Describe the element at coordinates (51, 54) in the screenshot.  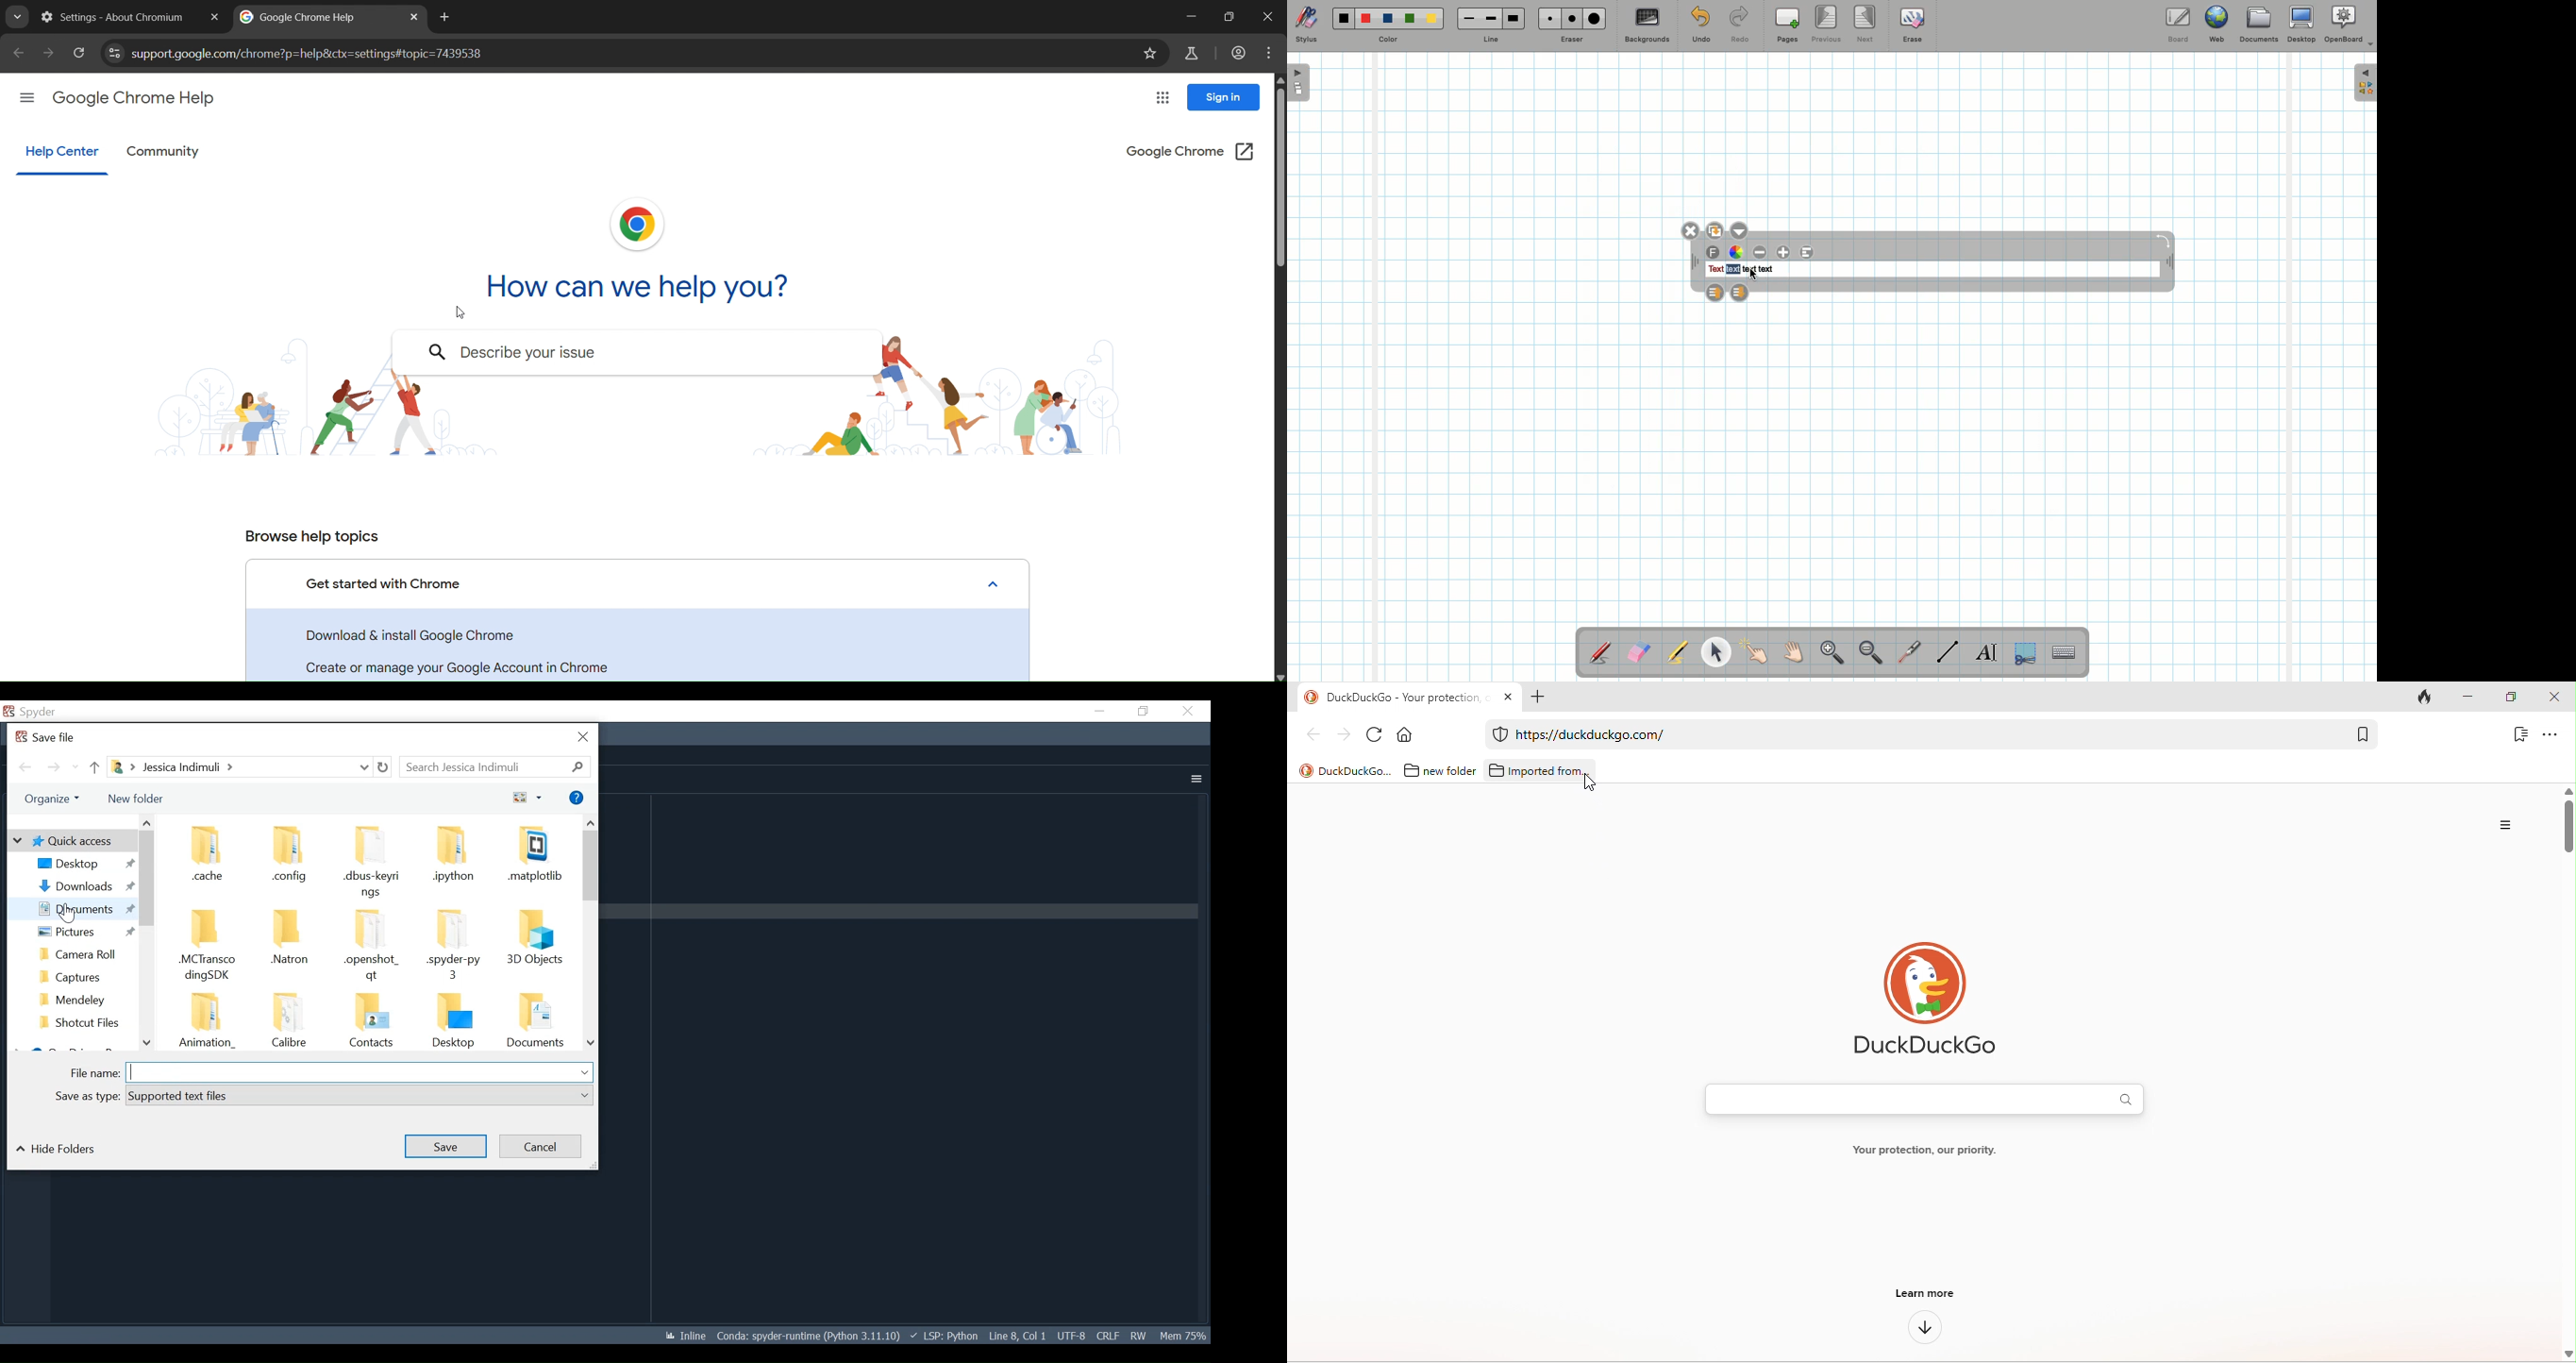
I see `go forward one page` at that location.